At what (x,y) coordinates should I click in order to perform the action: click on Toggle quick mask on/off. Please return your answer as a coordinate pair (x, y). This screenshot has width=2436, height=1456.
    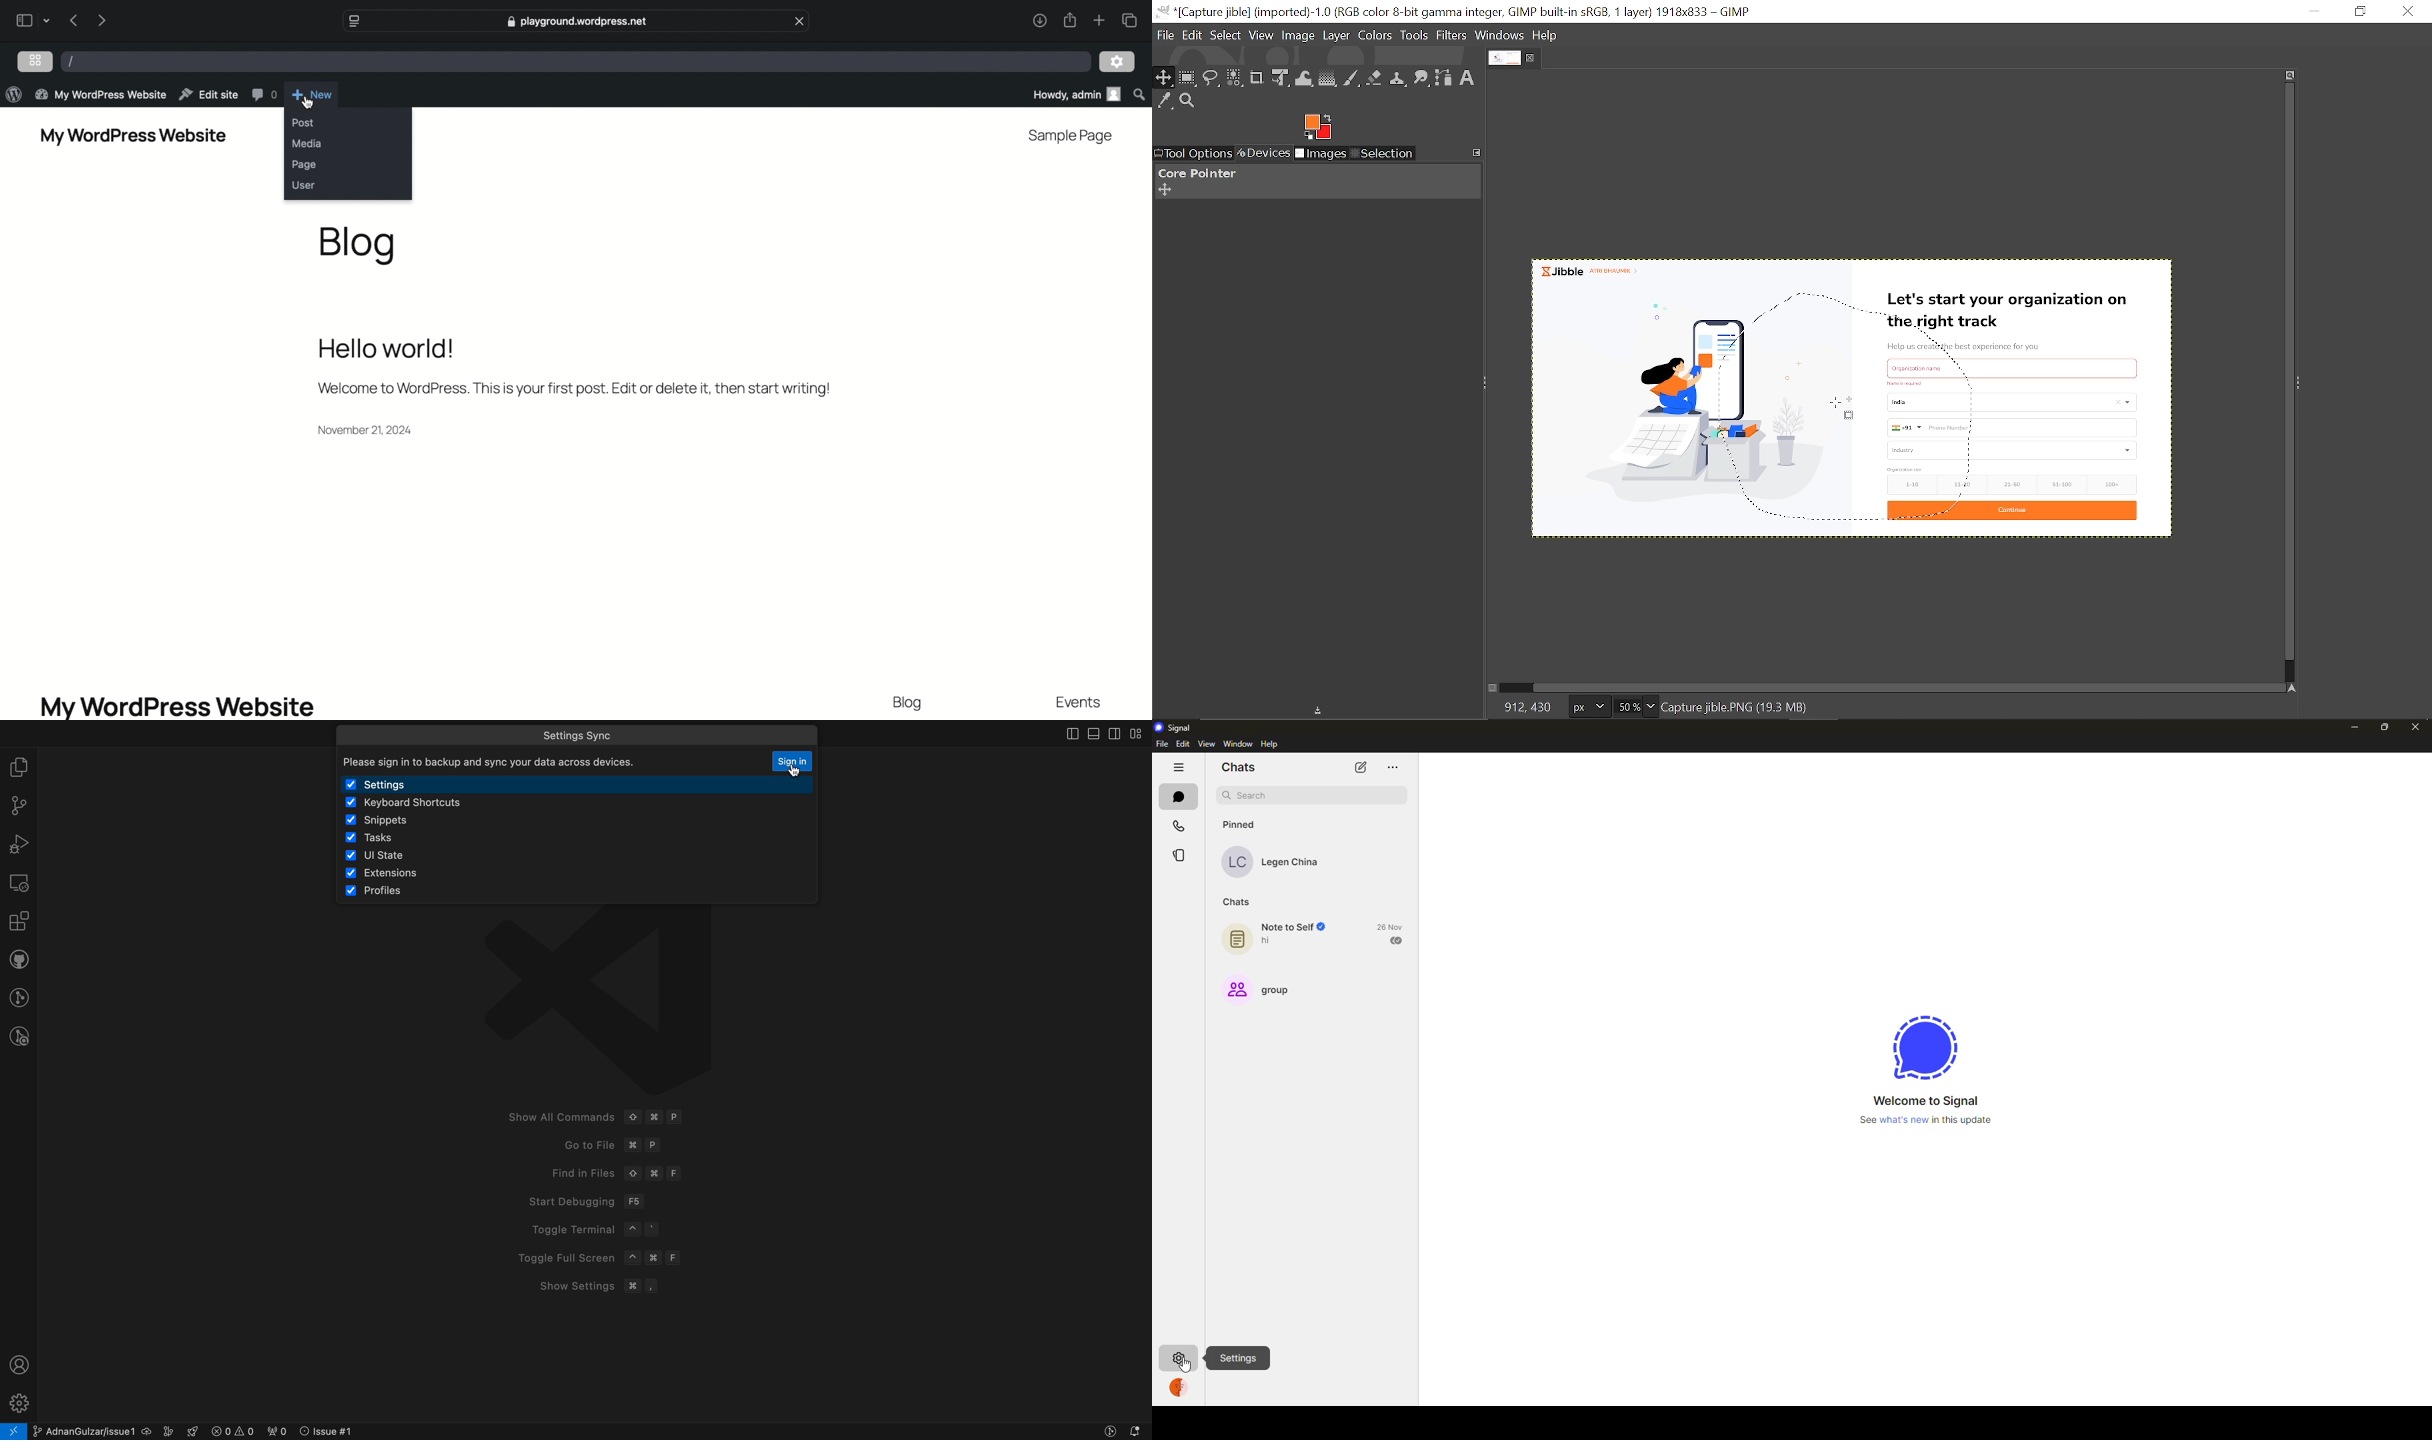
    Looking at the image, I should click on (1491, 688).